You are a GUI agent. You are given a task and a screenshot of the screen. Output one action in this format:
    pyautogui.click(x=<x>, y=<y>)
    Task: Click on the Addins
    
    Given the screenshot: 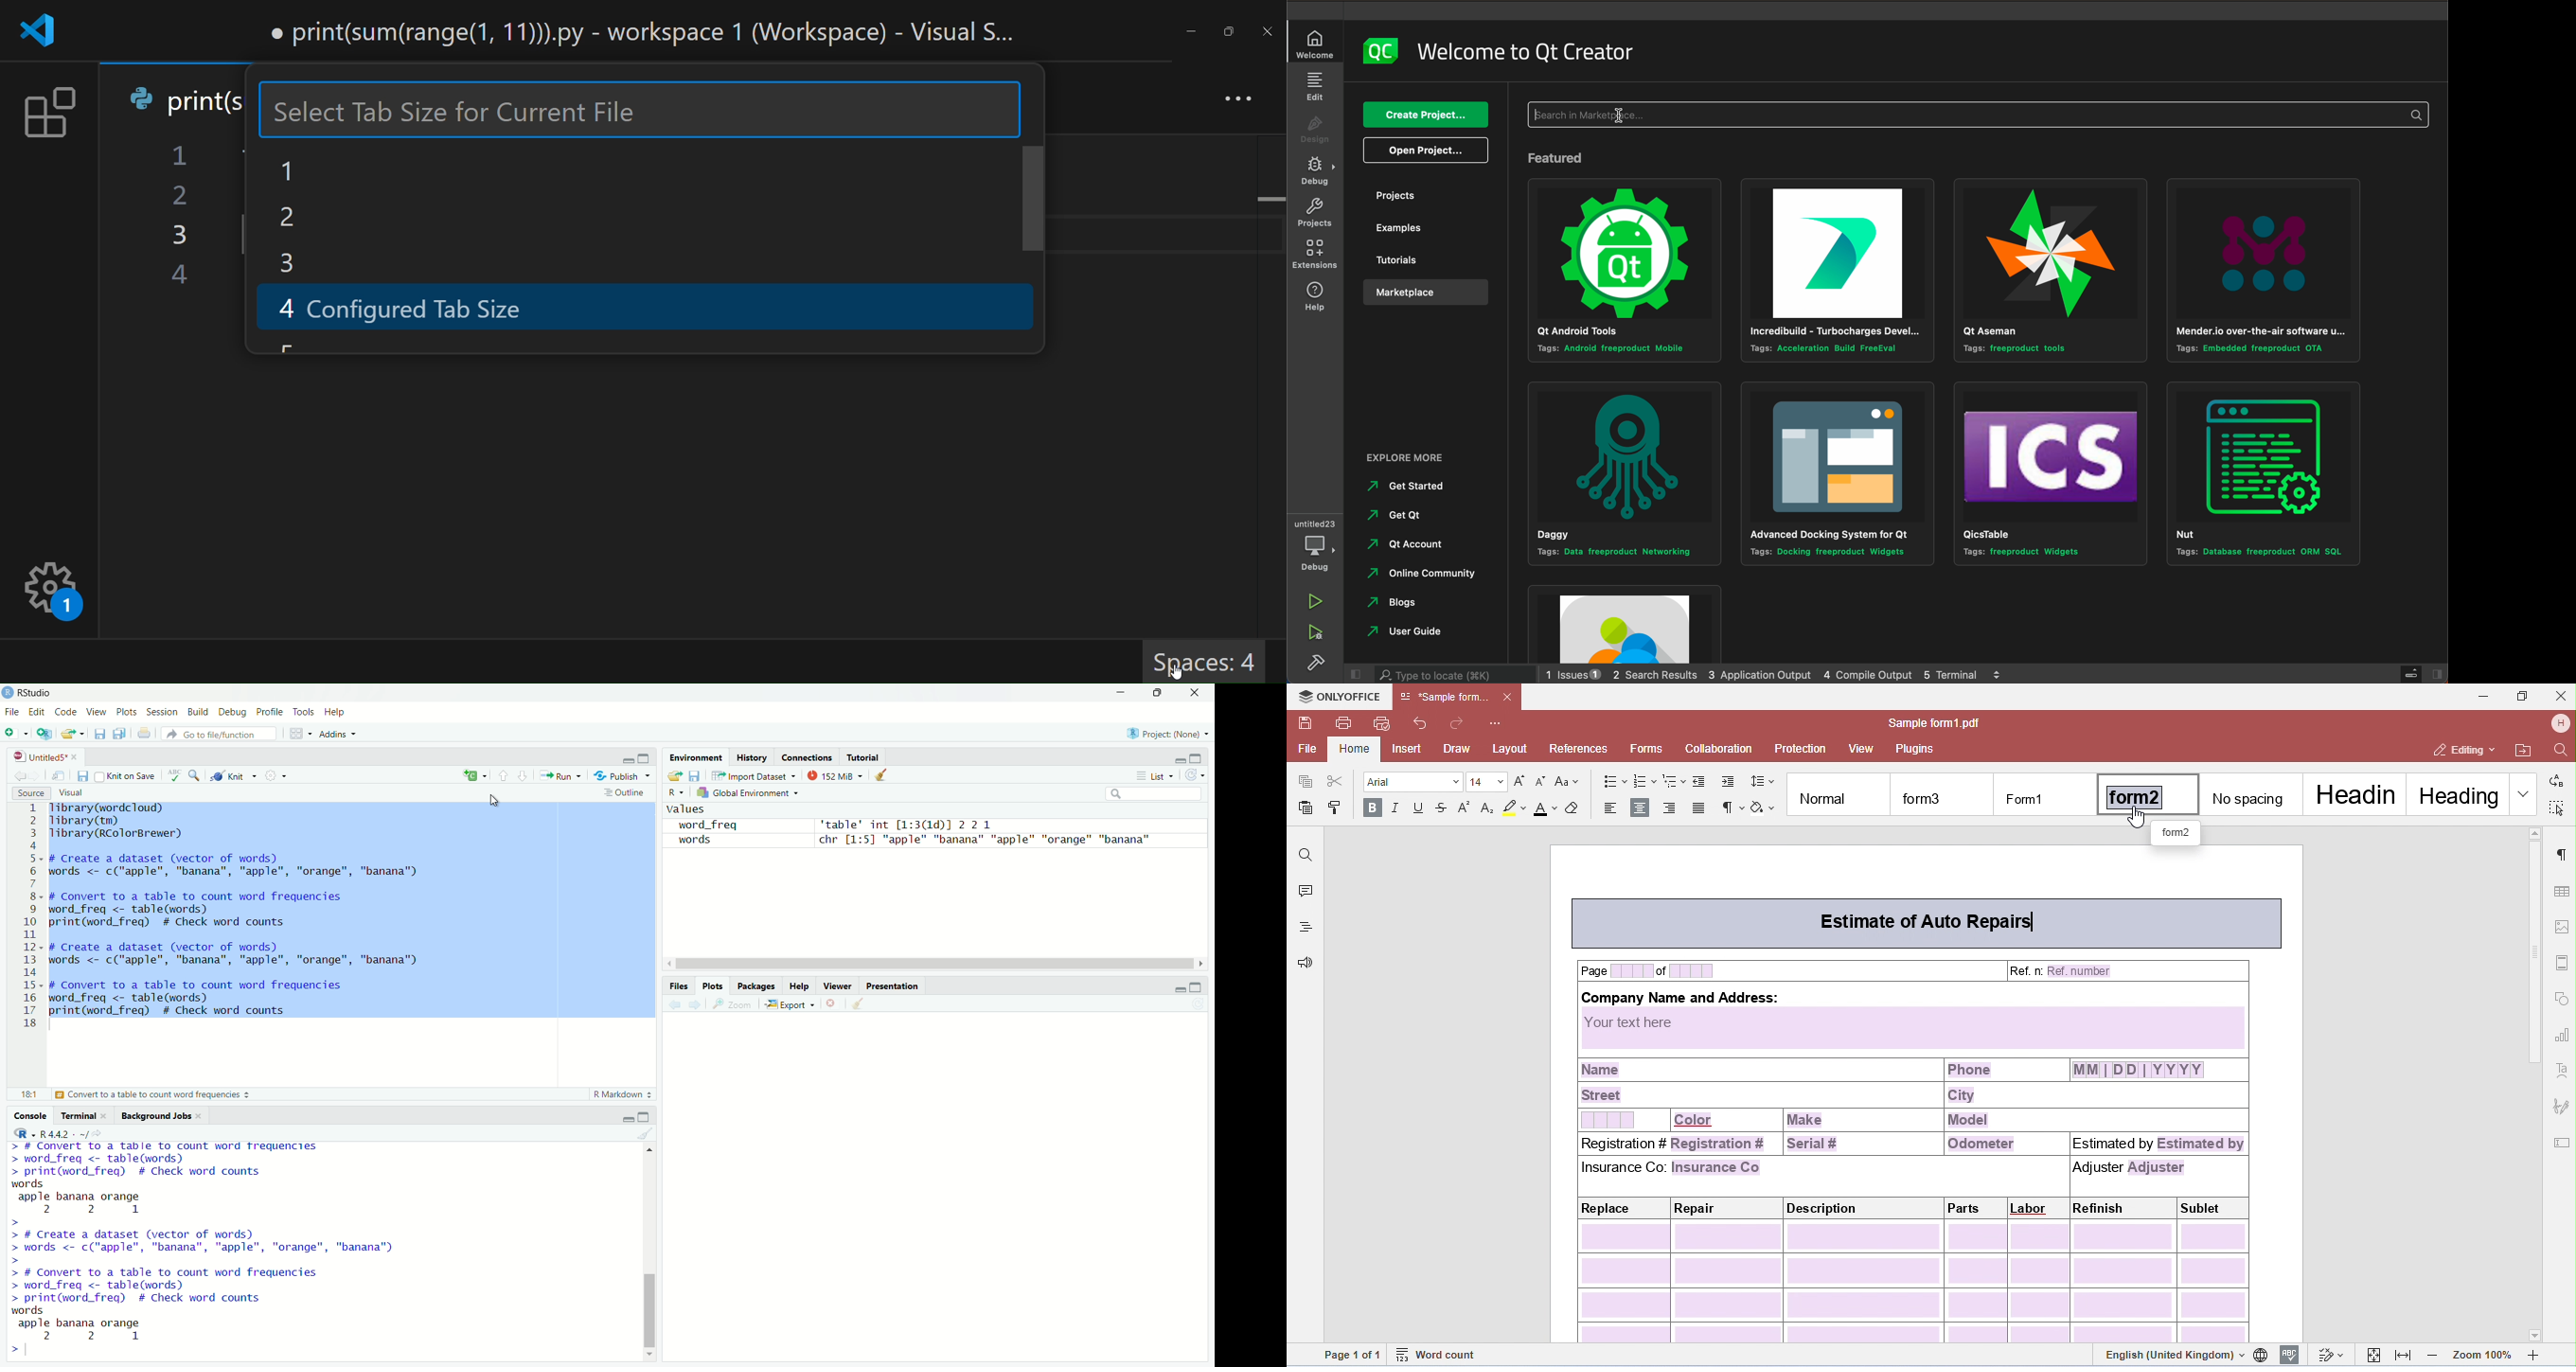 What is the action you would take?
    pyautogui.click(x=338, y=735)
    